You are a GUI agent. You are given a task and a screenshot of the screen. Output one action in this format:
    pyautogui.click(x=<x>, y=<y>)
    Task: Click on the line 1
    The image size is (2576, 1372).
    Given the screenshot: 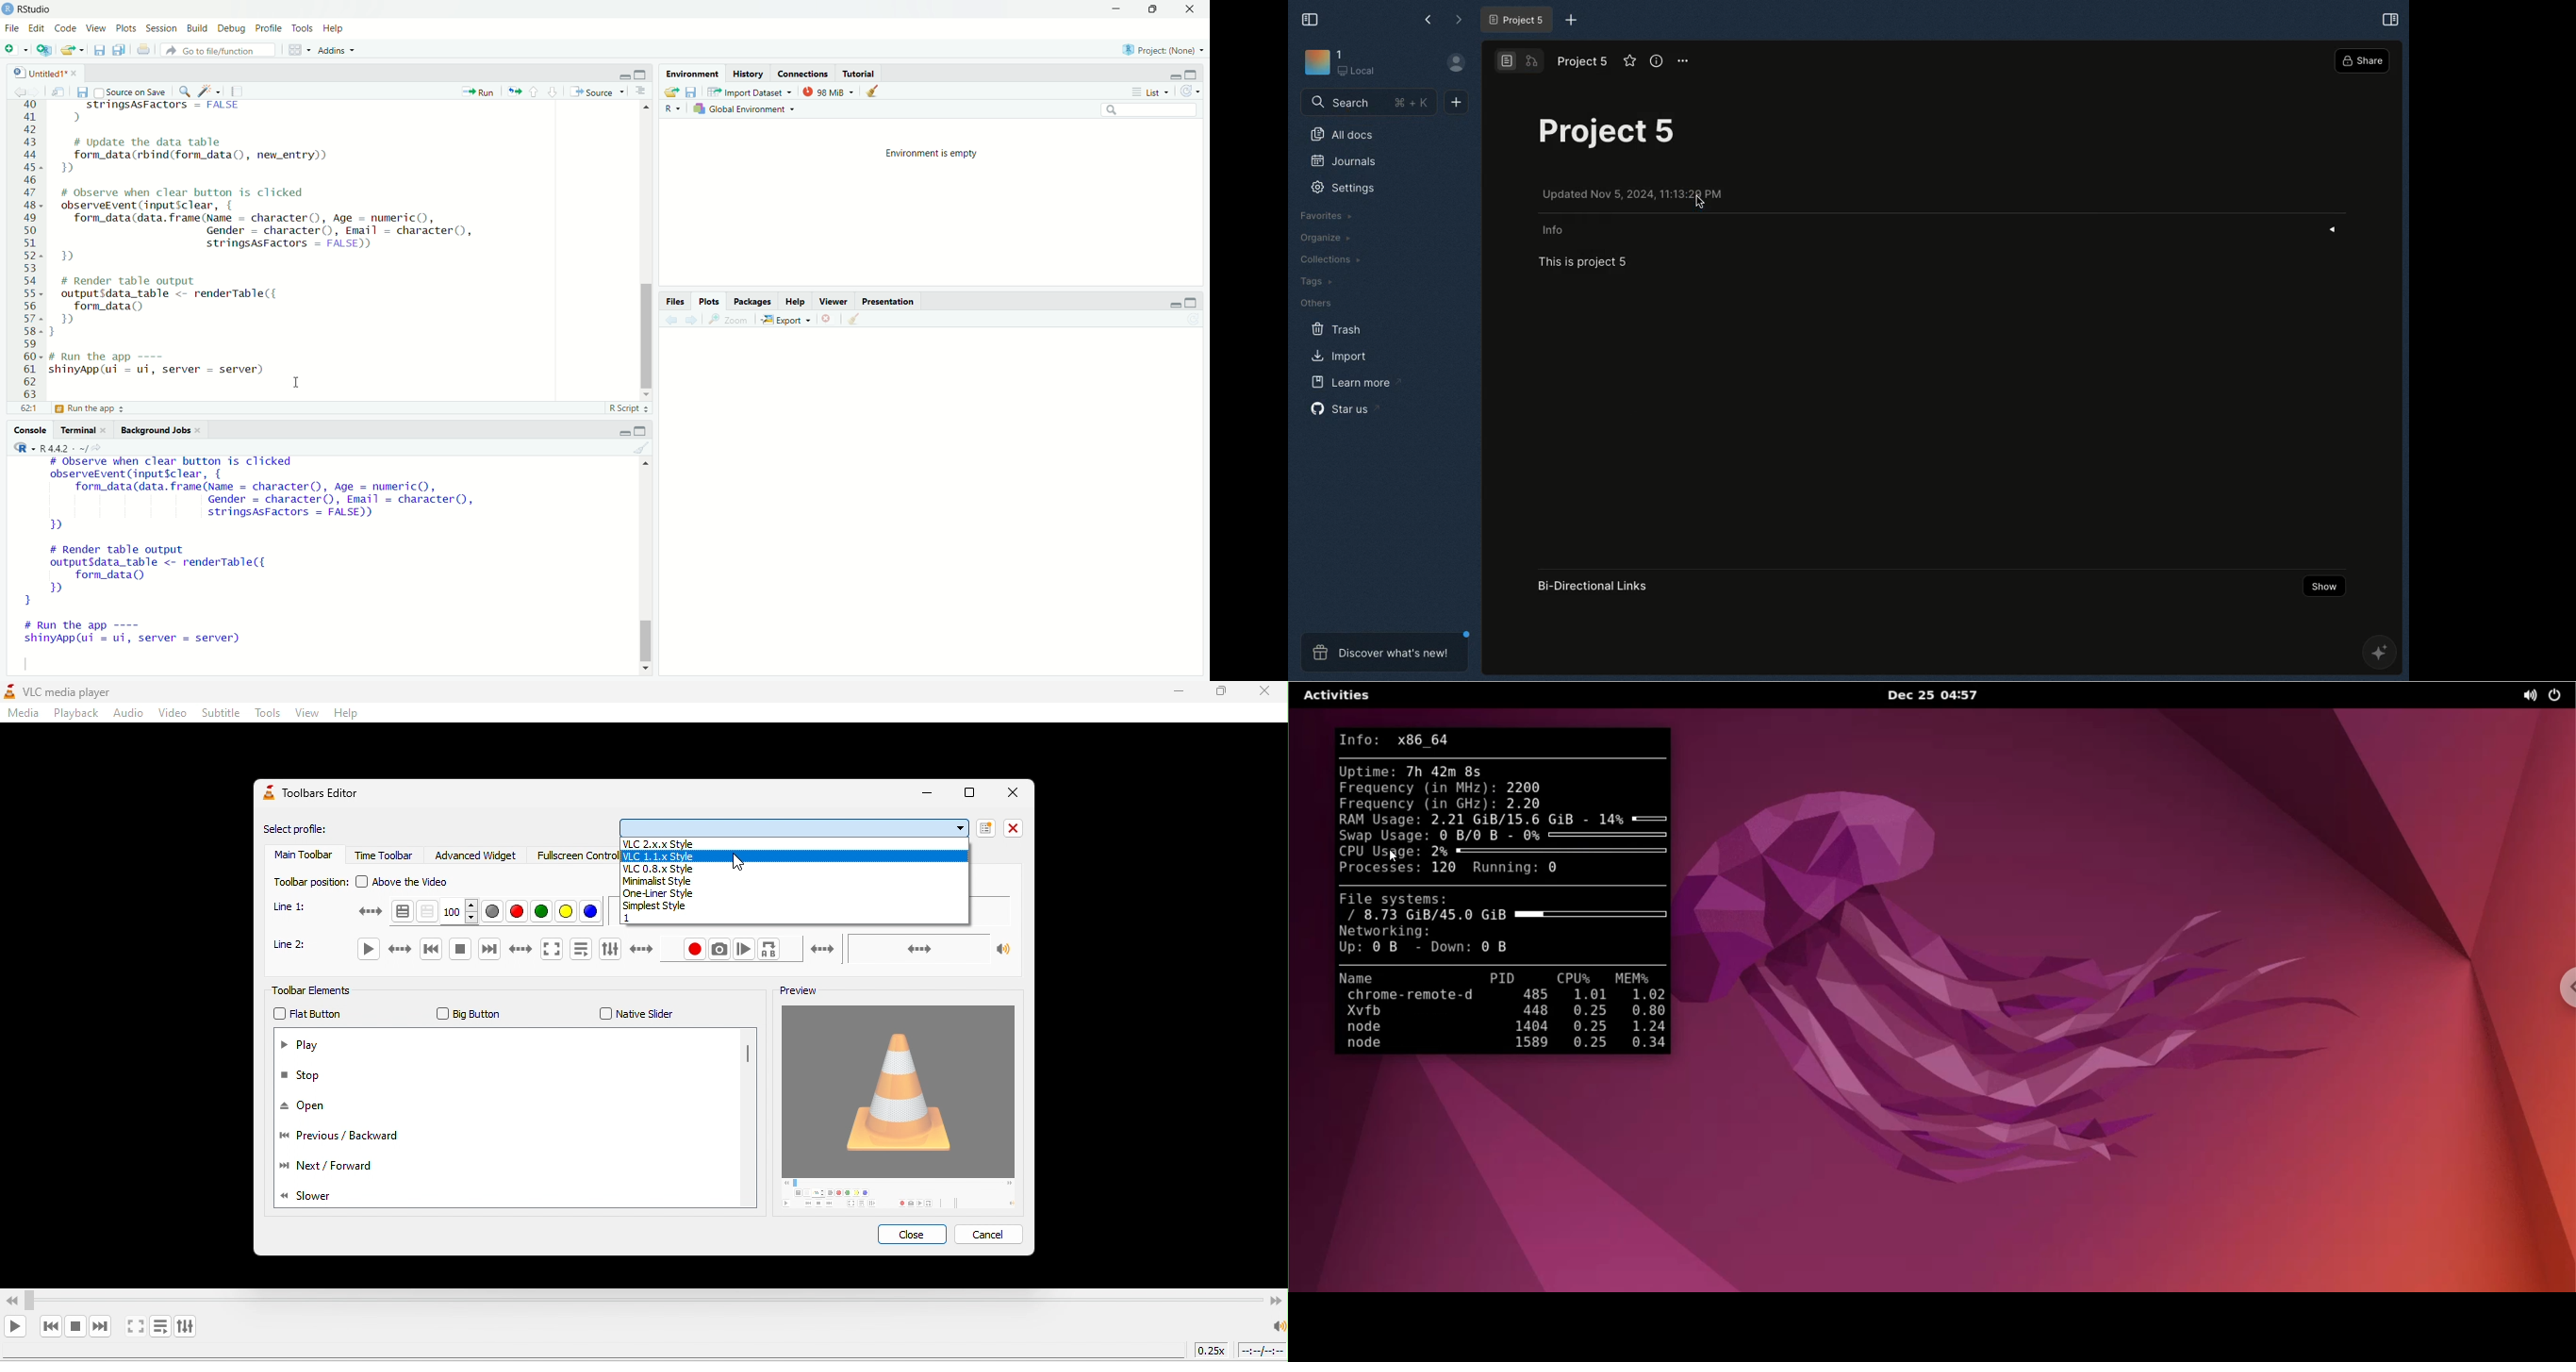 What is the action you would take?
    pyautogui.click(x=297, y=907)
    